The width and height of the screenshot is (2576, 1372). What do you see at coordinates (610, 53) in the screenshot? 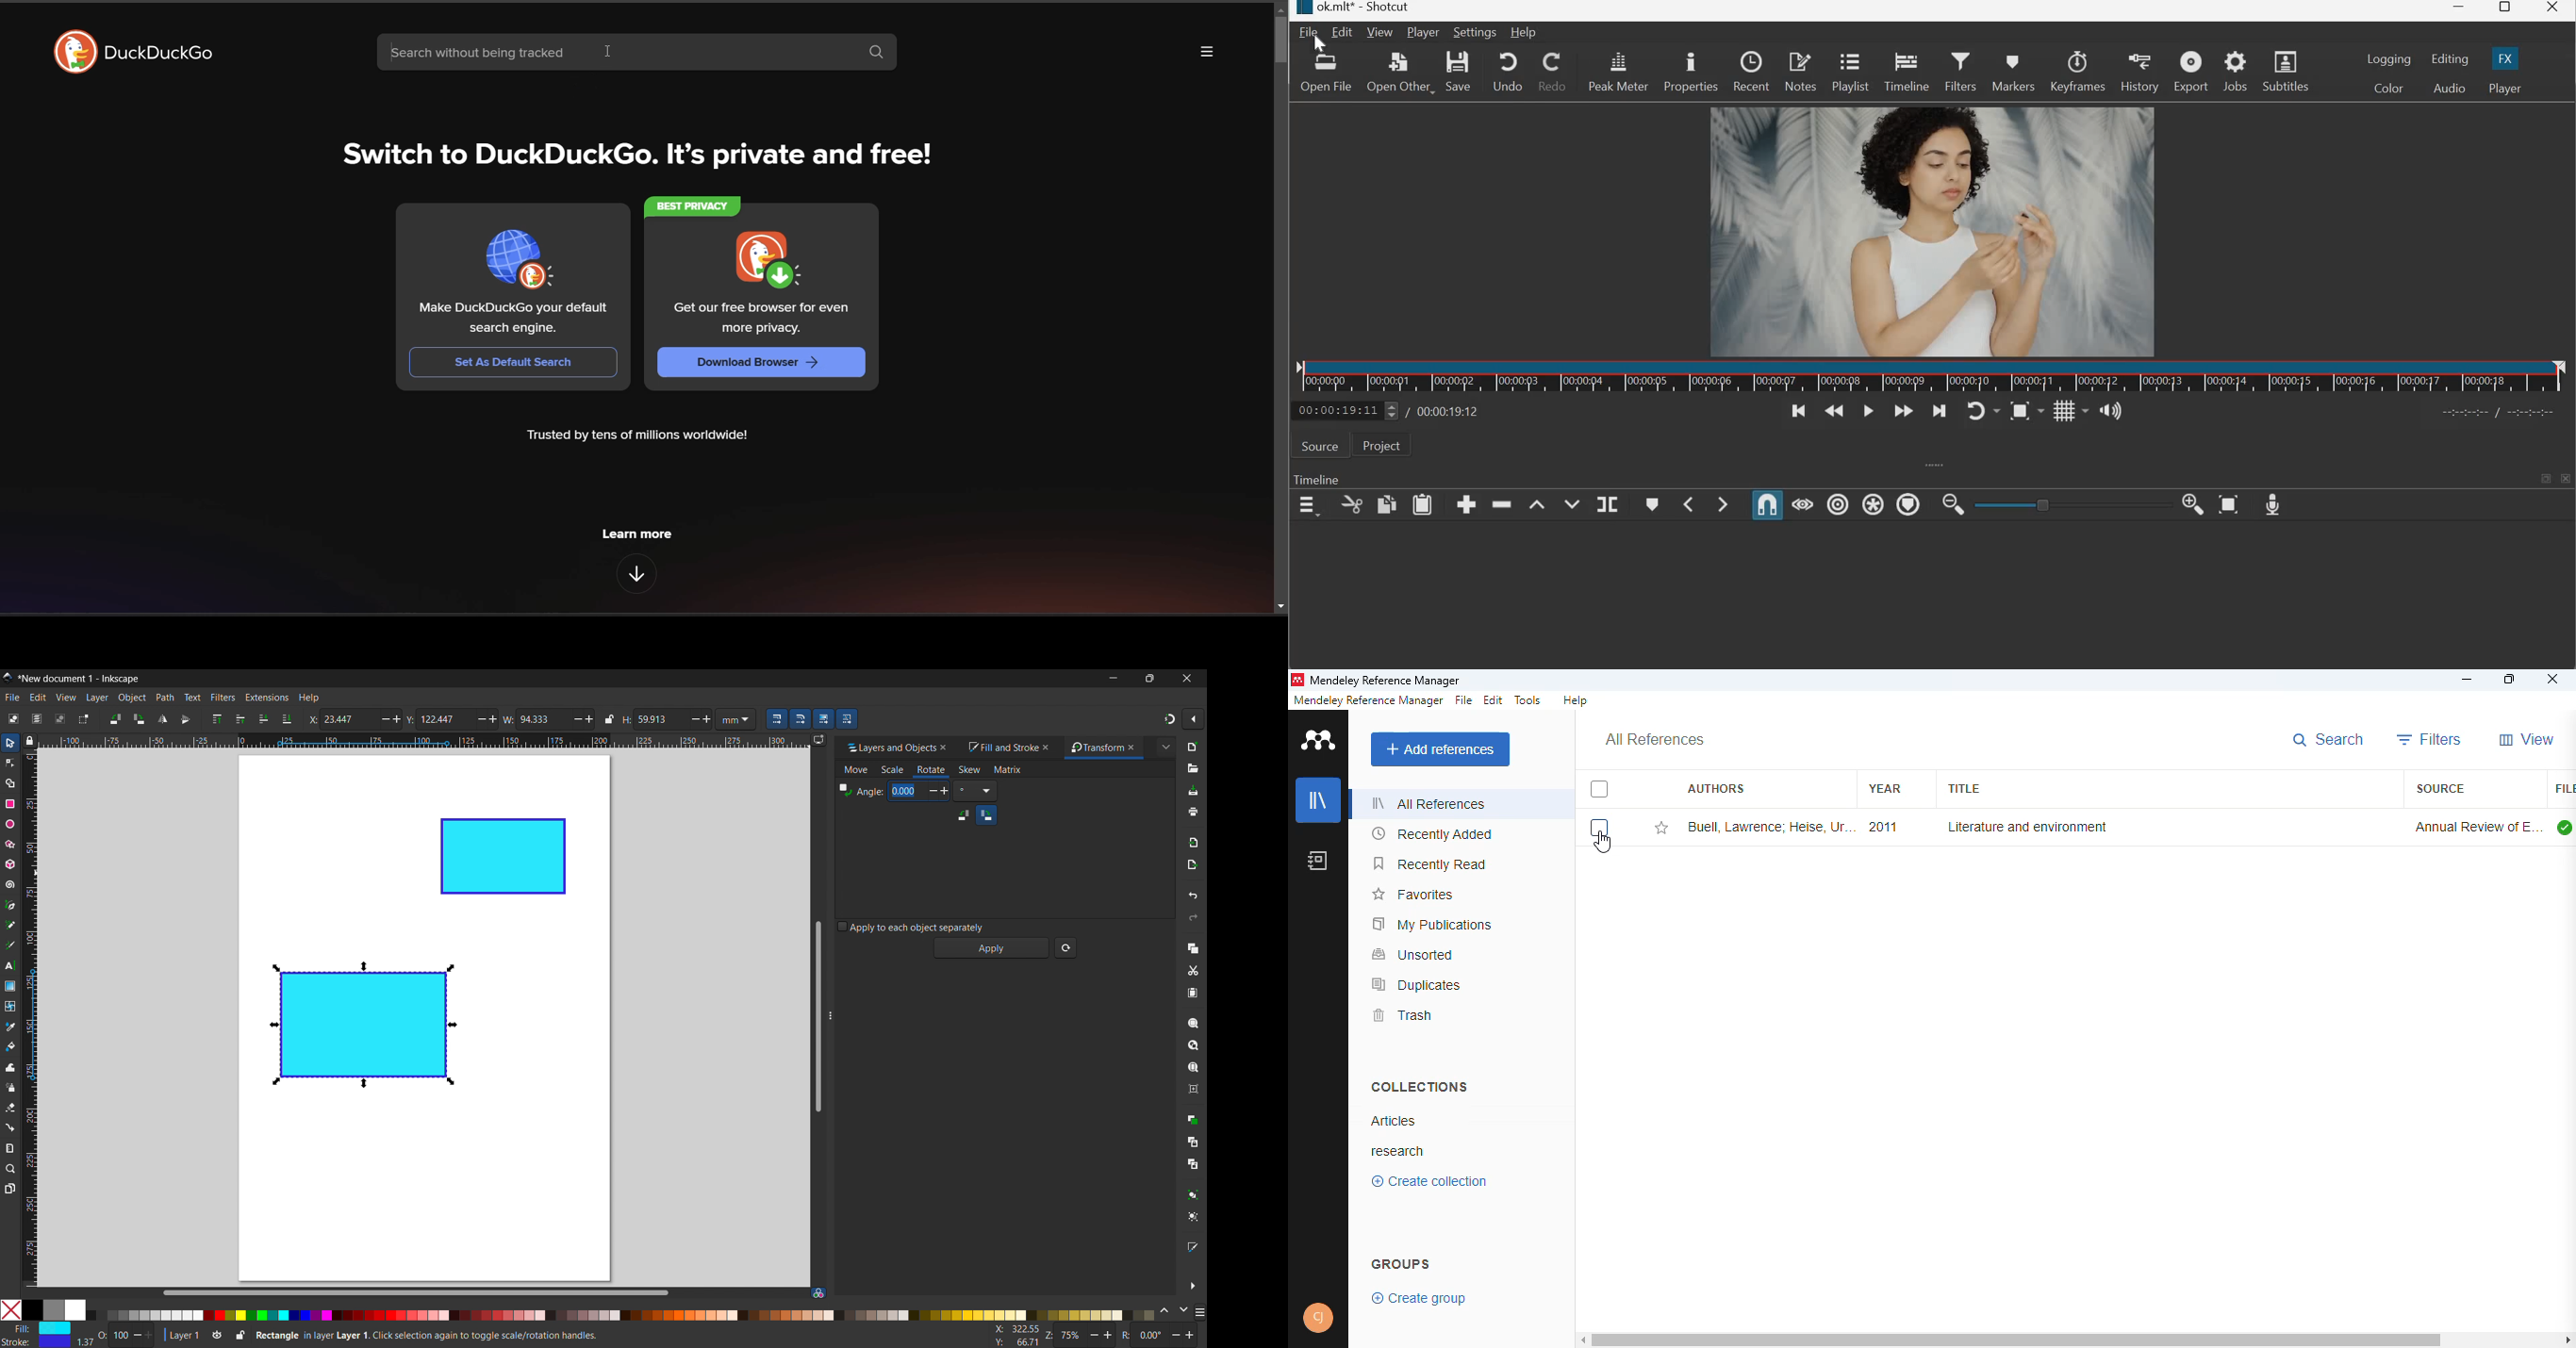
I see `cursor` at bounding box center [610, 53].